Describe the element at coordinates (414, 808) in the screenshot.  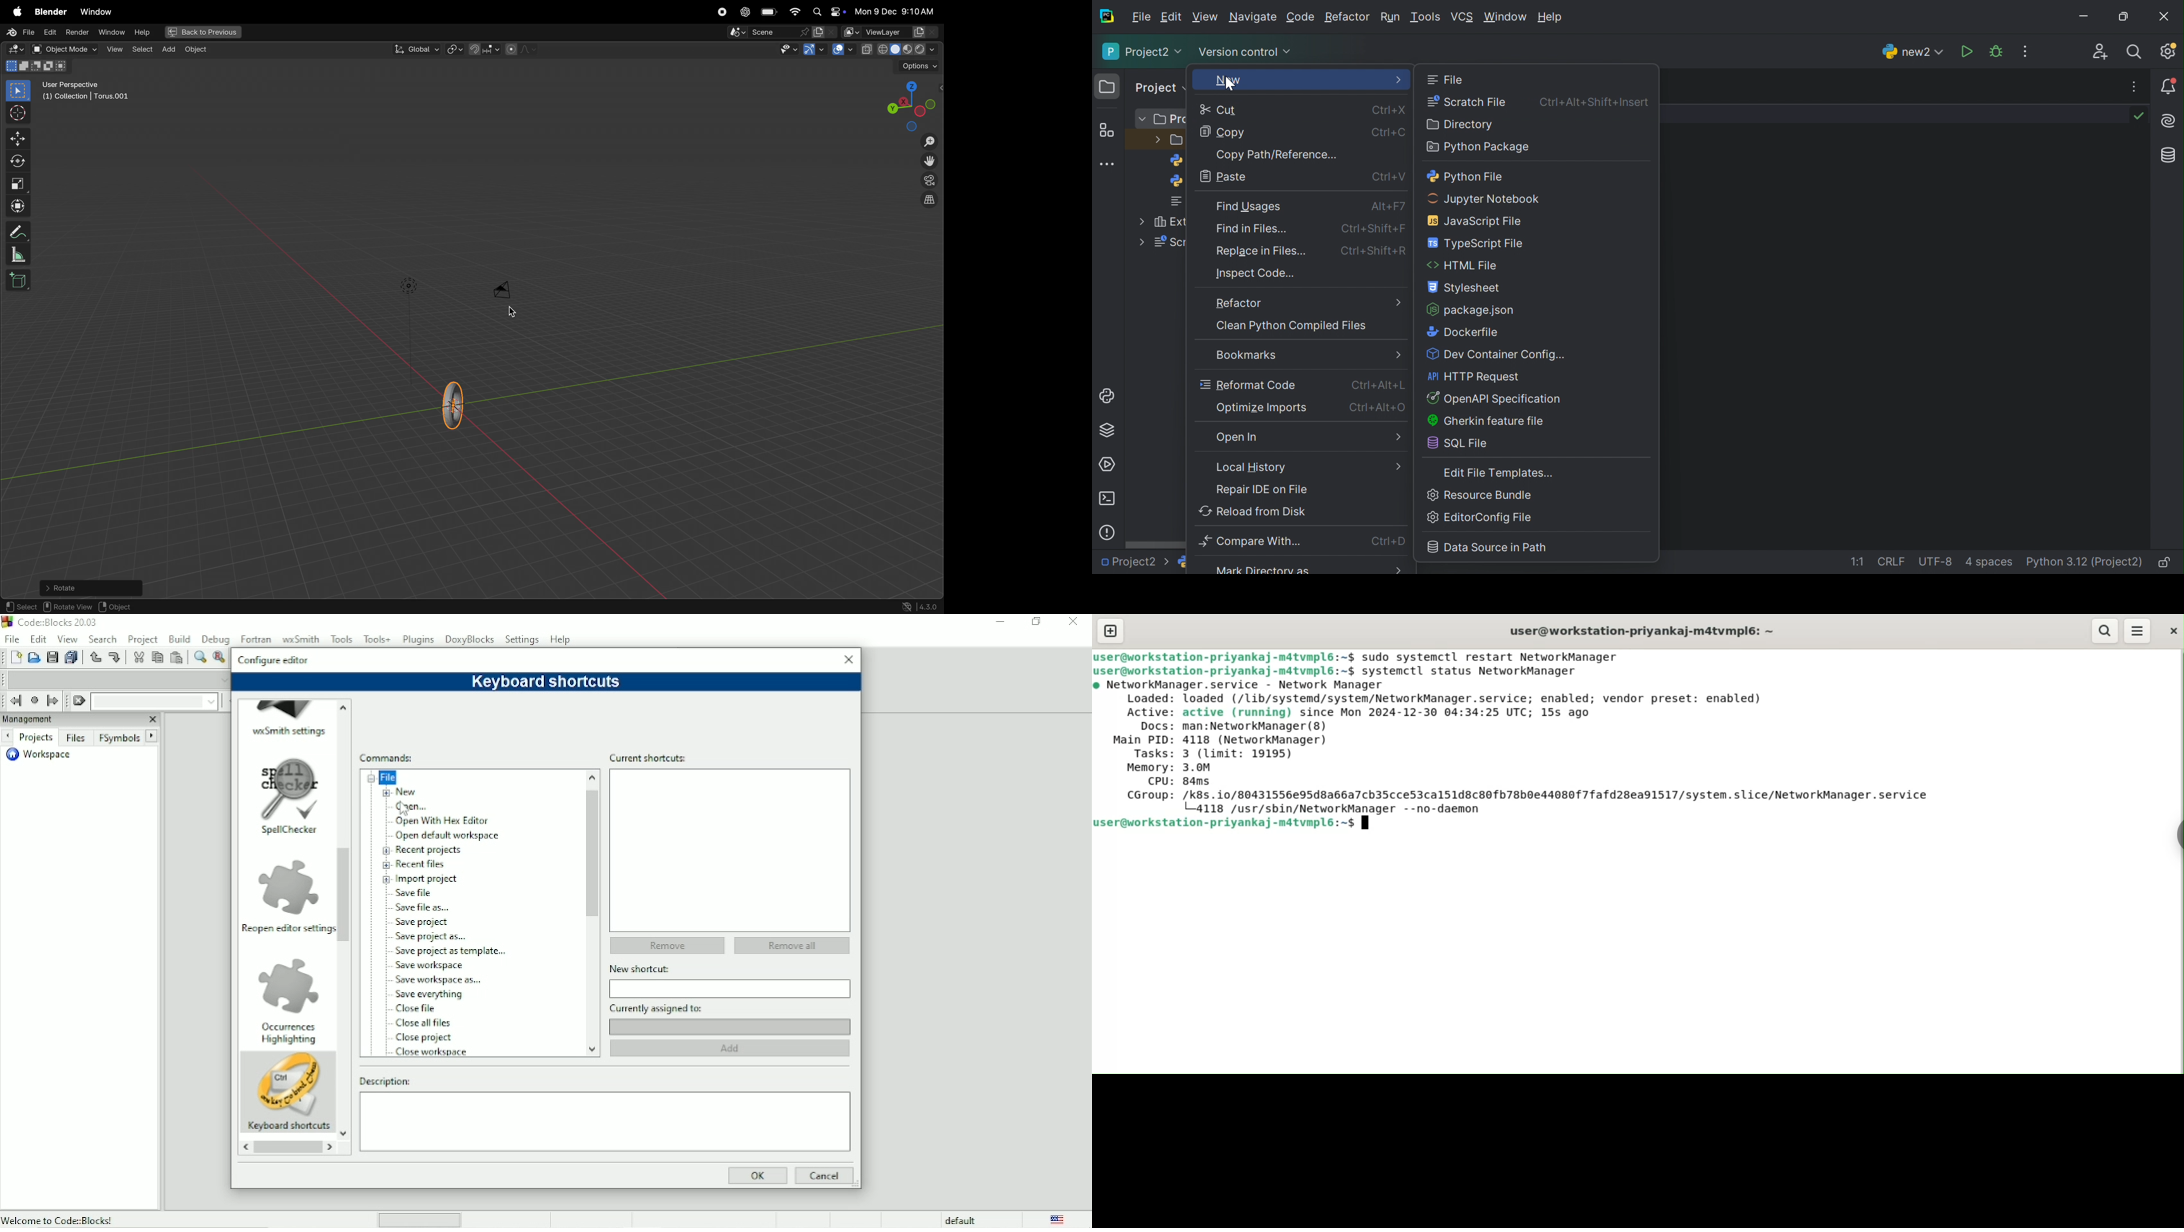
I see `Open` at that location.